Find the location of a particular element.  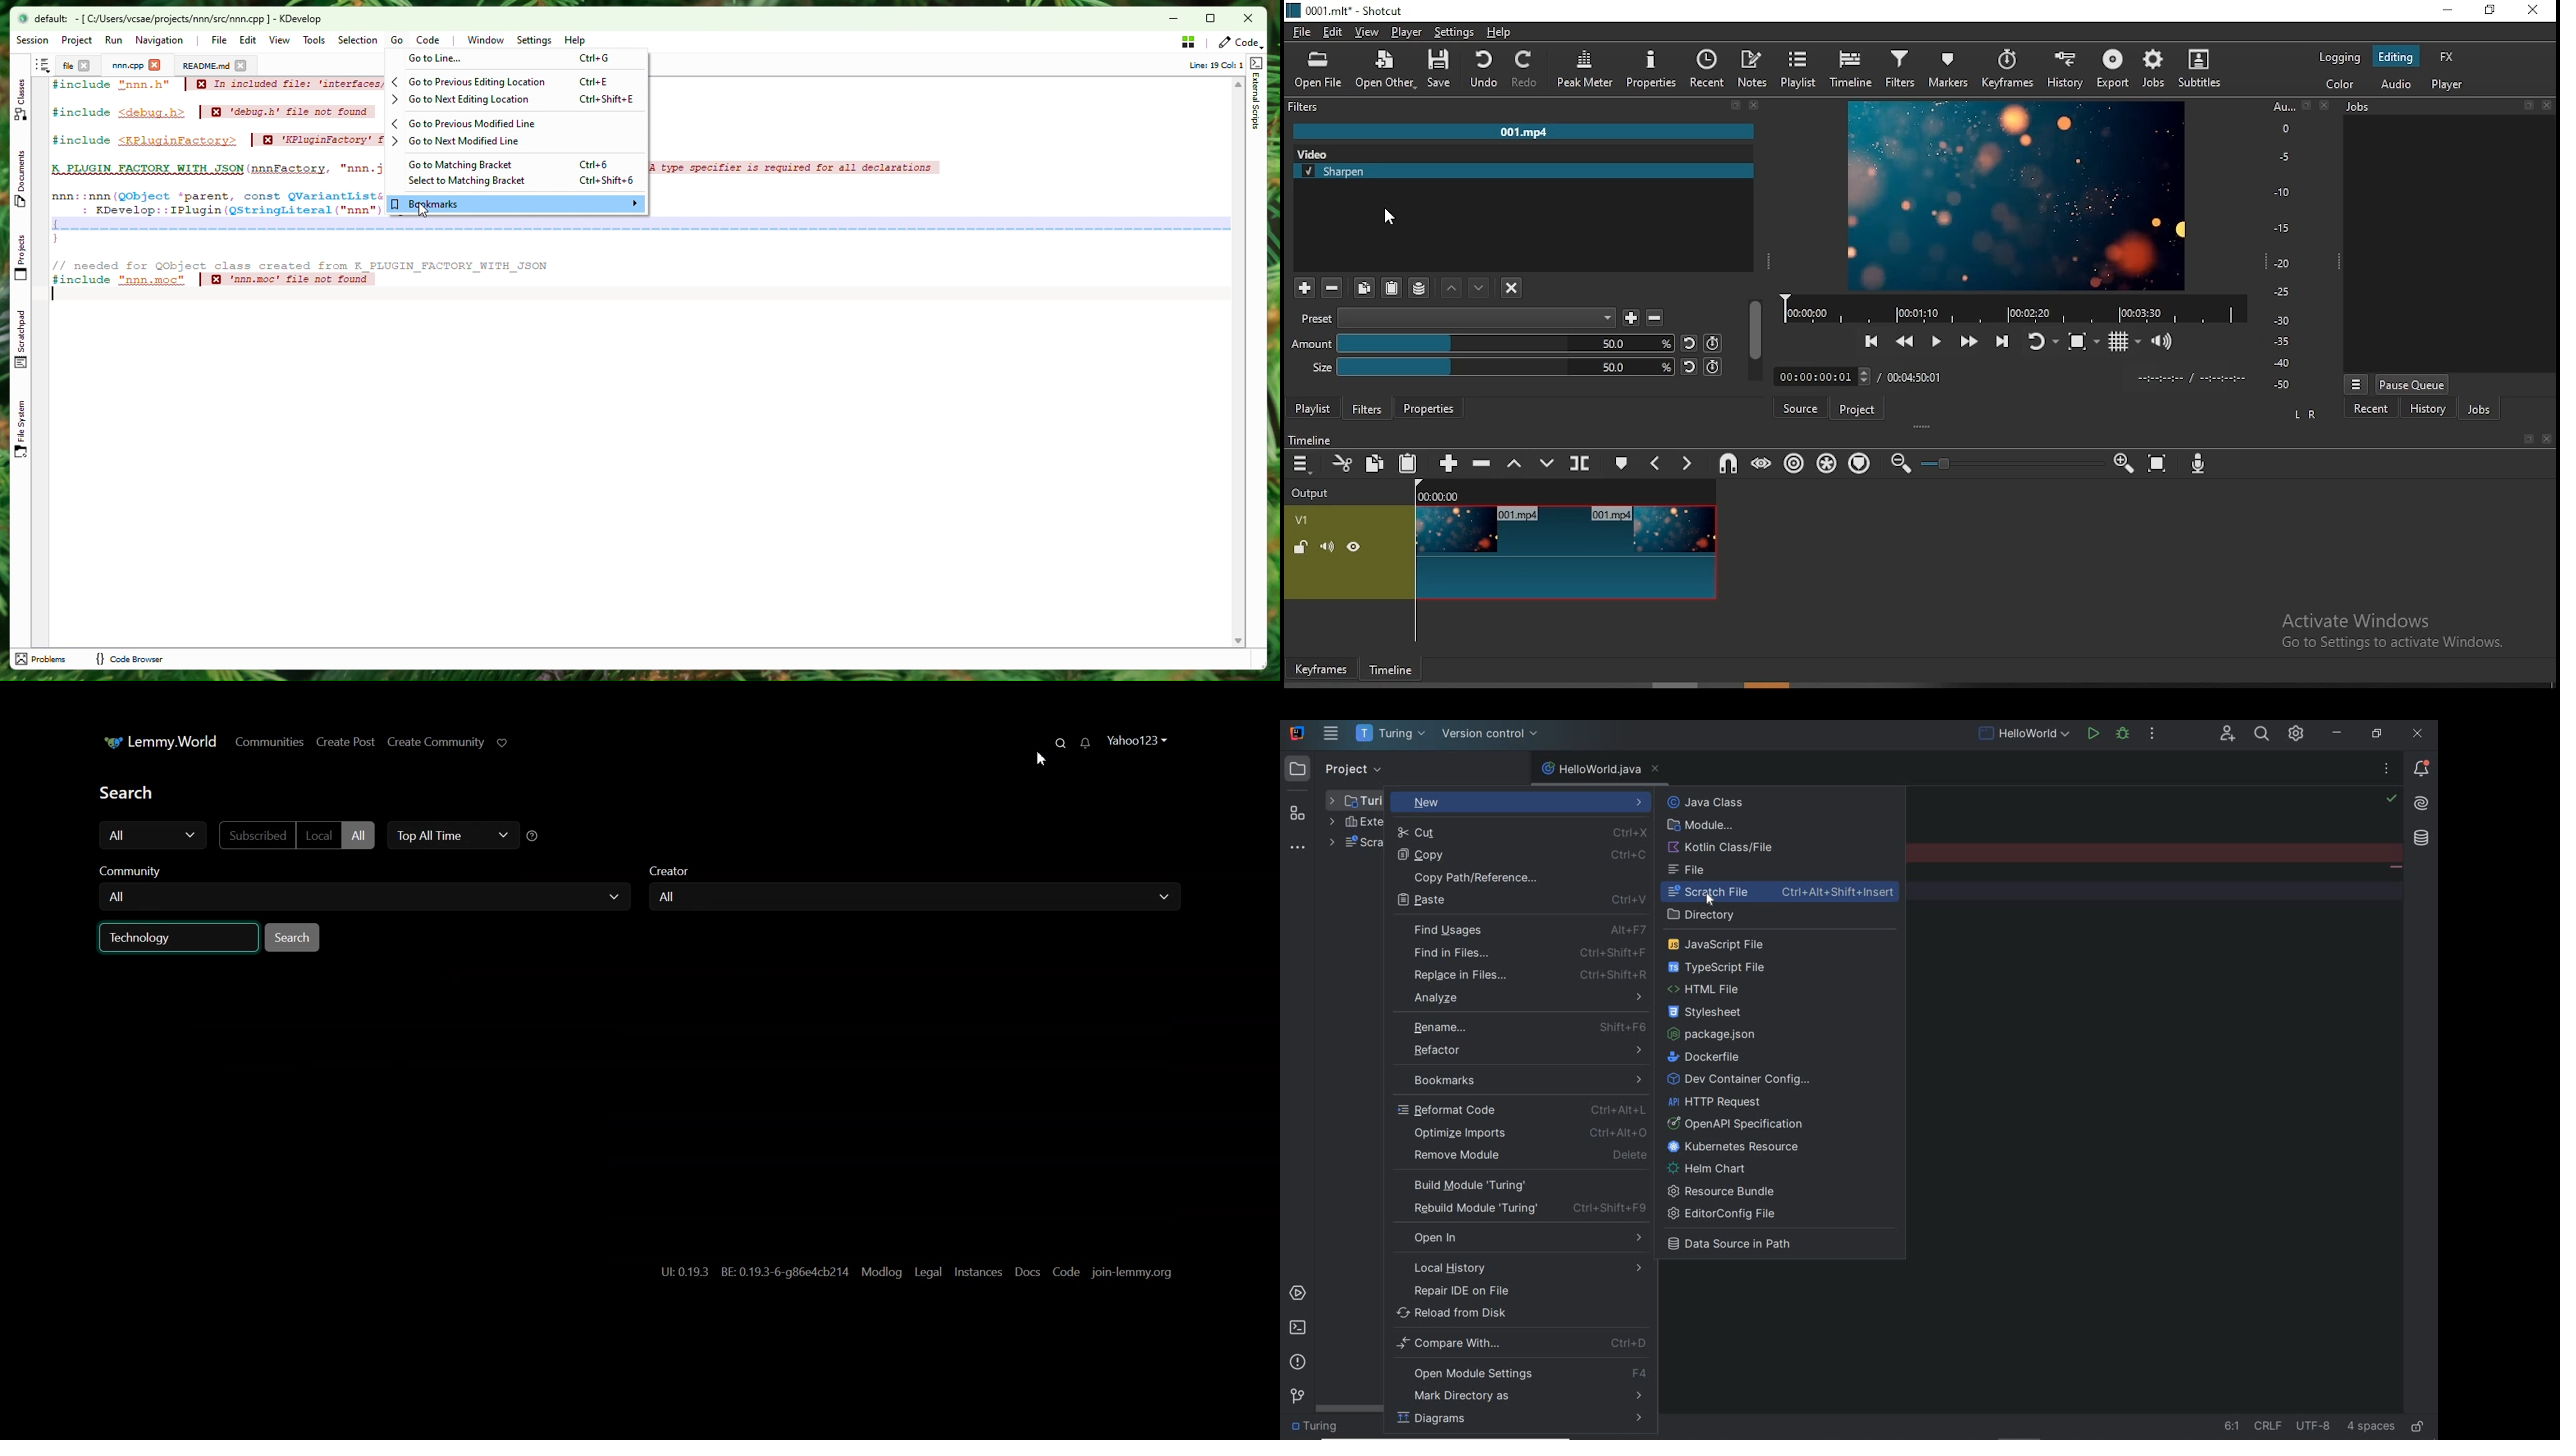

restore is located at coordinates (2491, 9).